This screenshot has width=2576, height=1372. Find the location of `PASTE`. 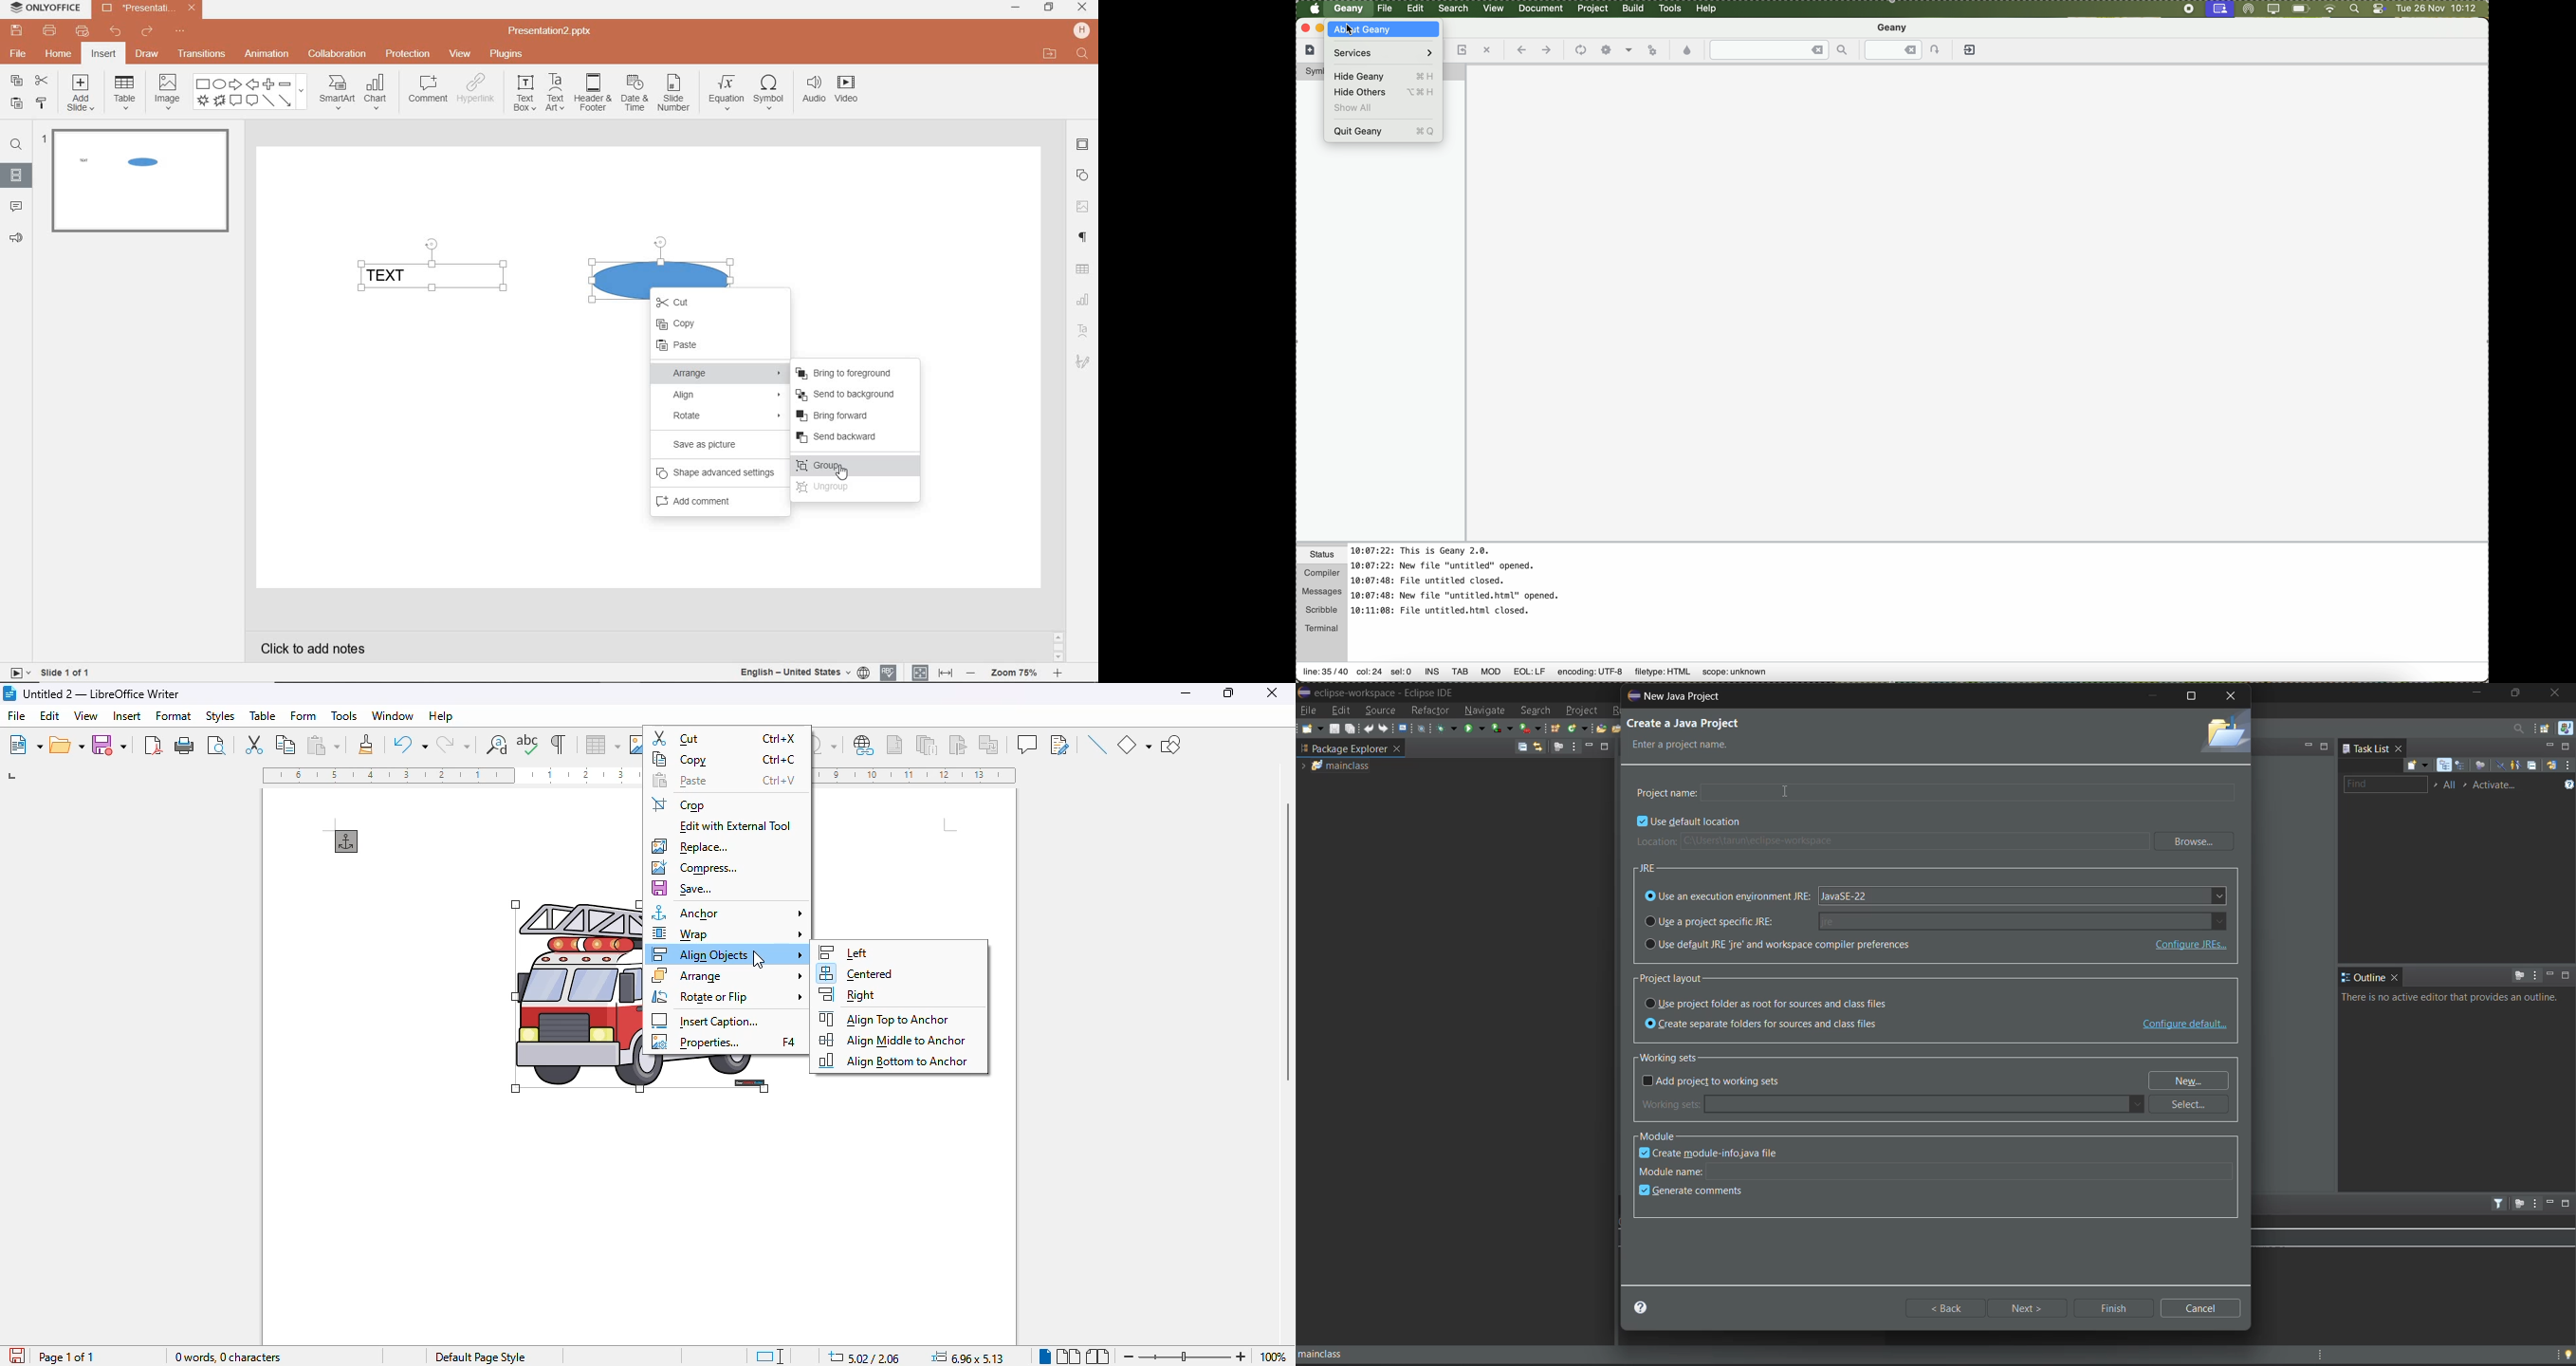

PASTE is located at coordinates (714, 345).